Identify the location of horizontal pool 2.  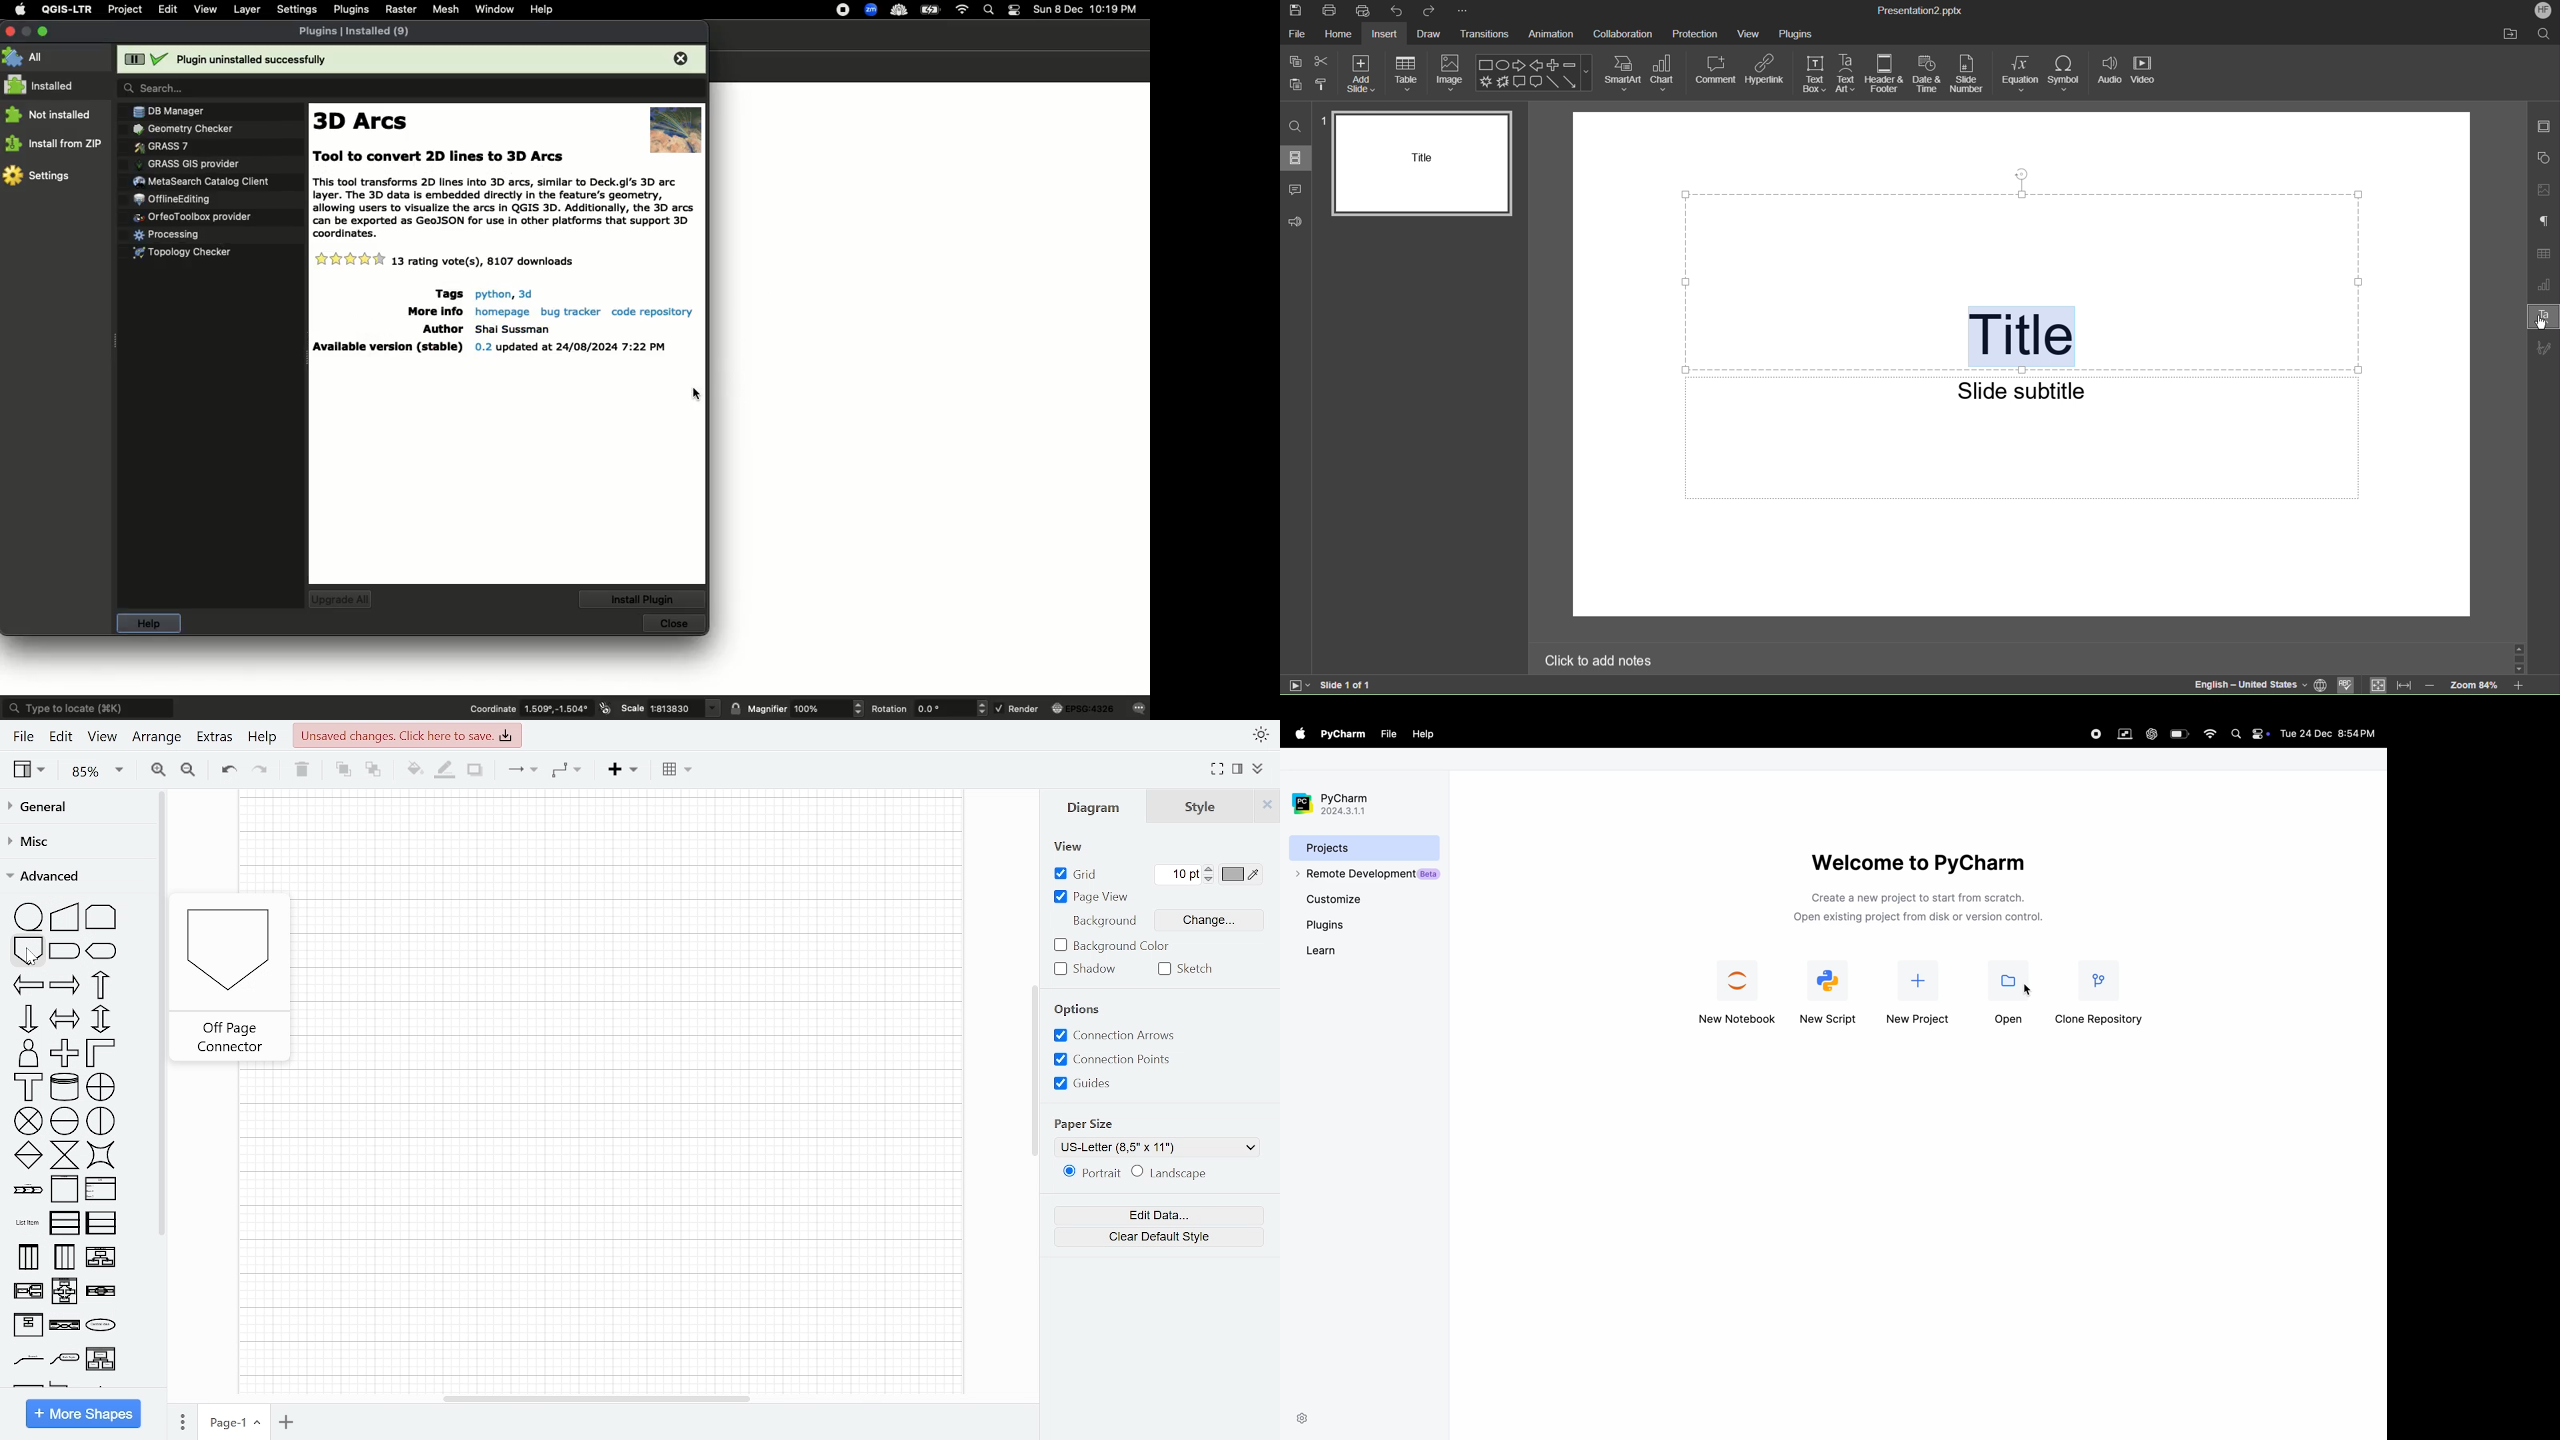
(101, 1225).